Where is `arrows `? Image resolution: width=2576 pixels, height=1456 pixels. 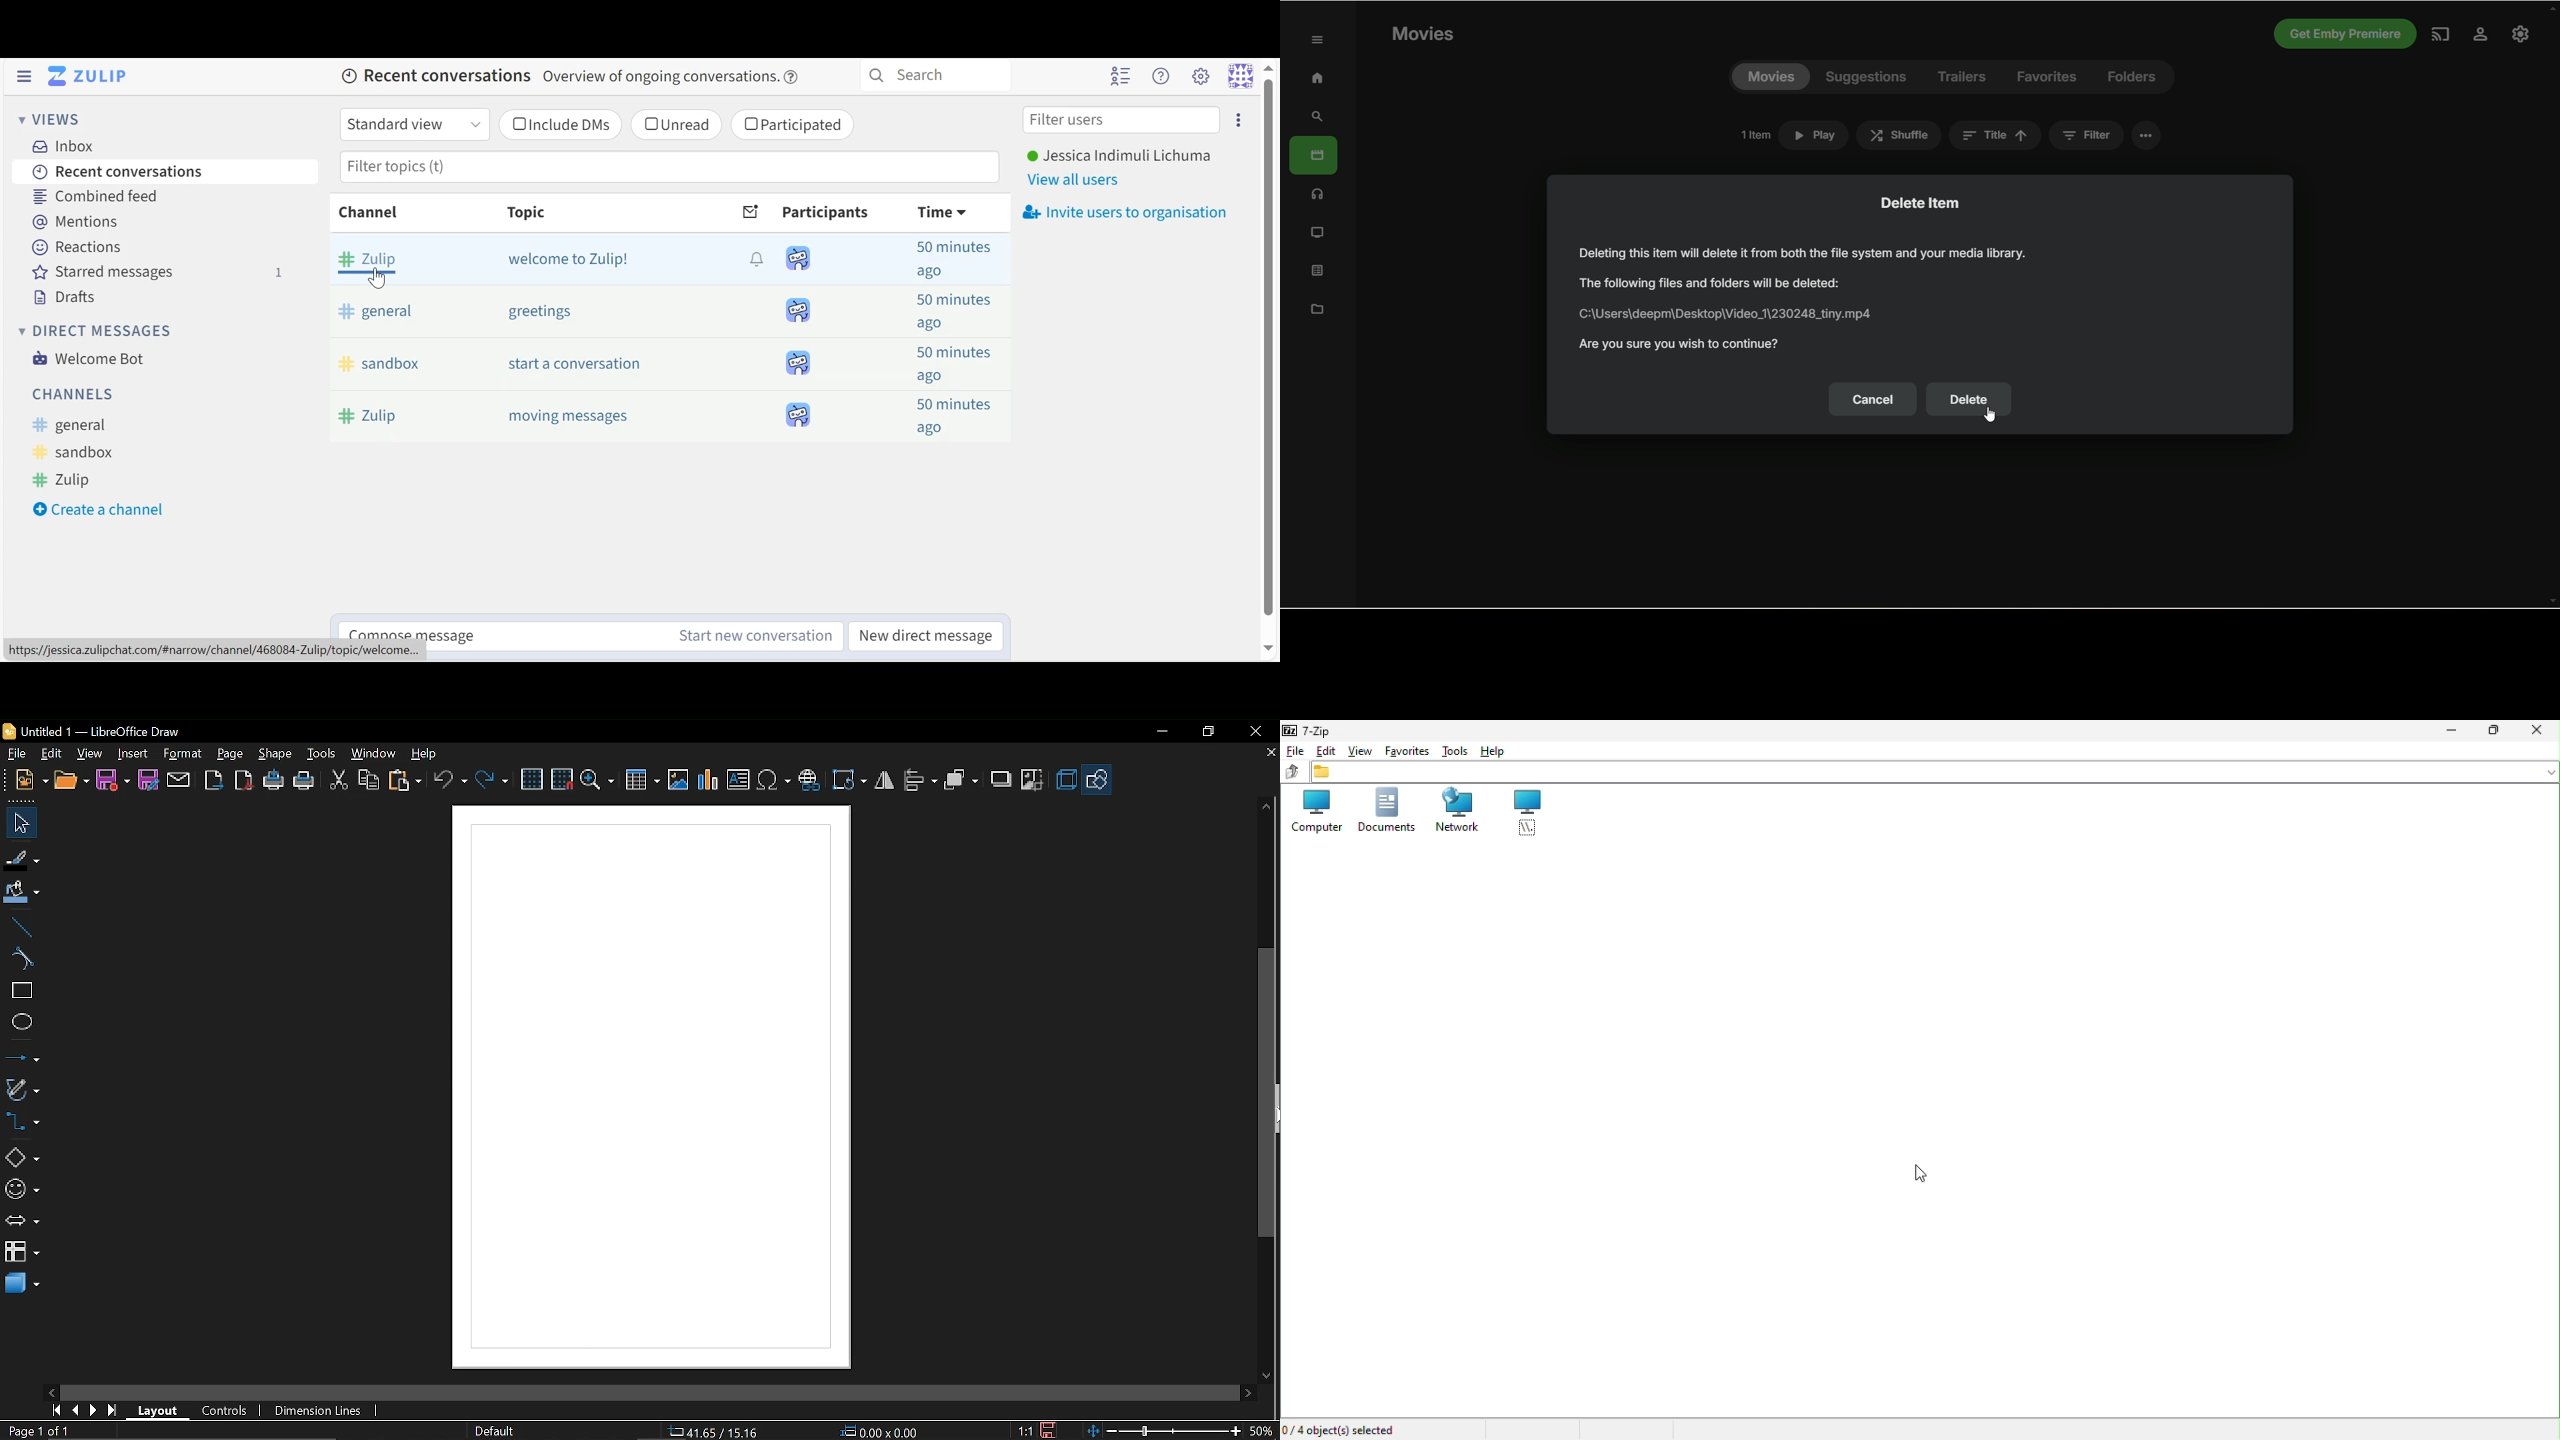
arrows  is located at coordinates (20, 1223).